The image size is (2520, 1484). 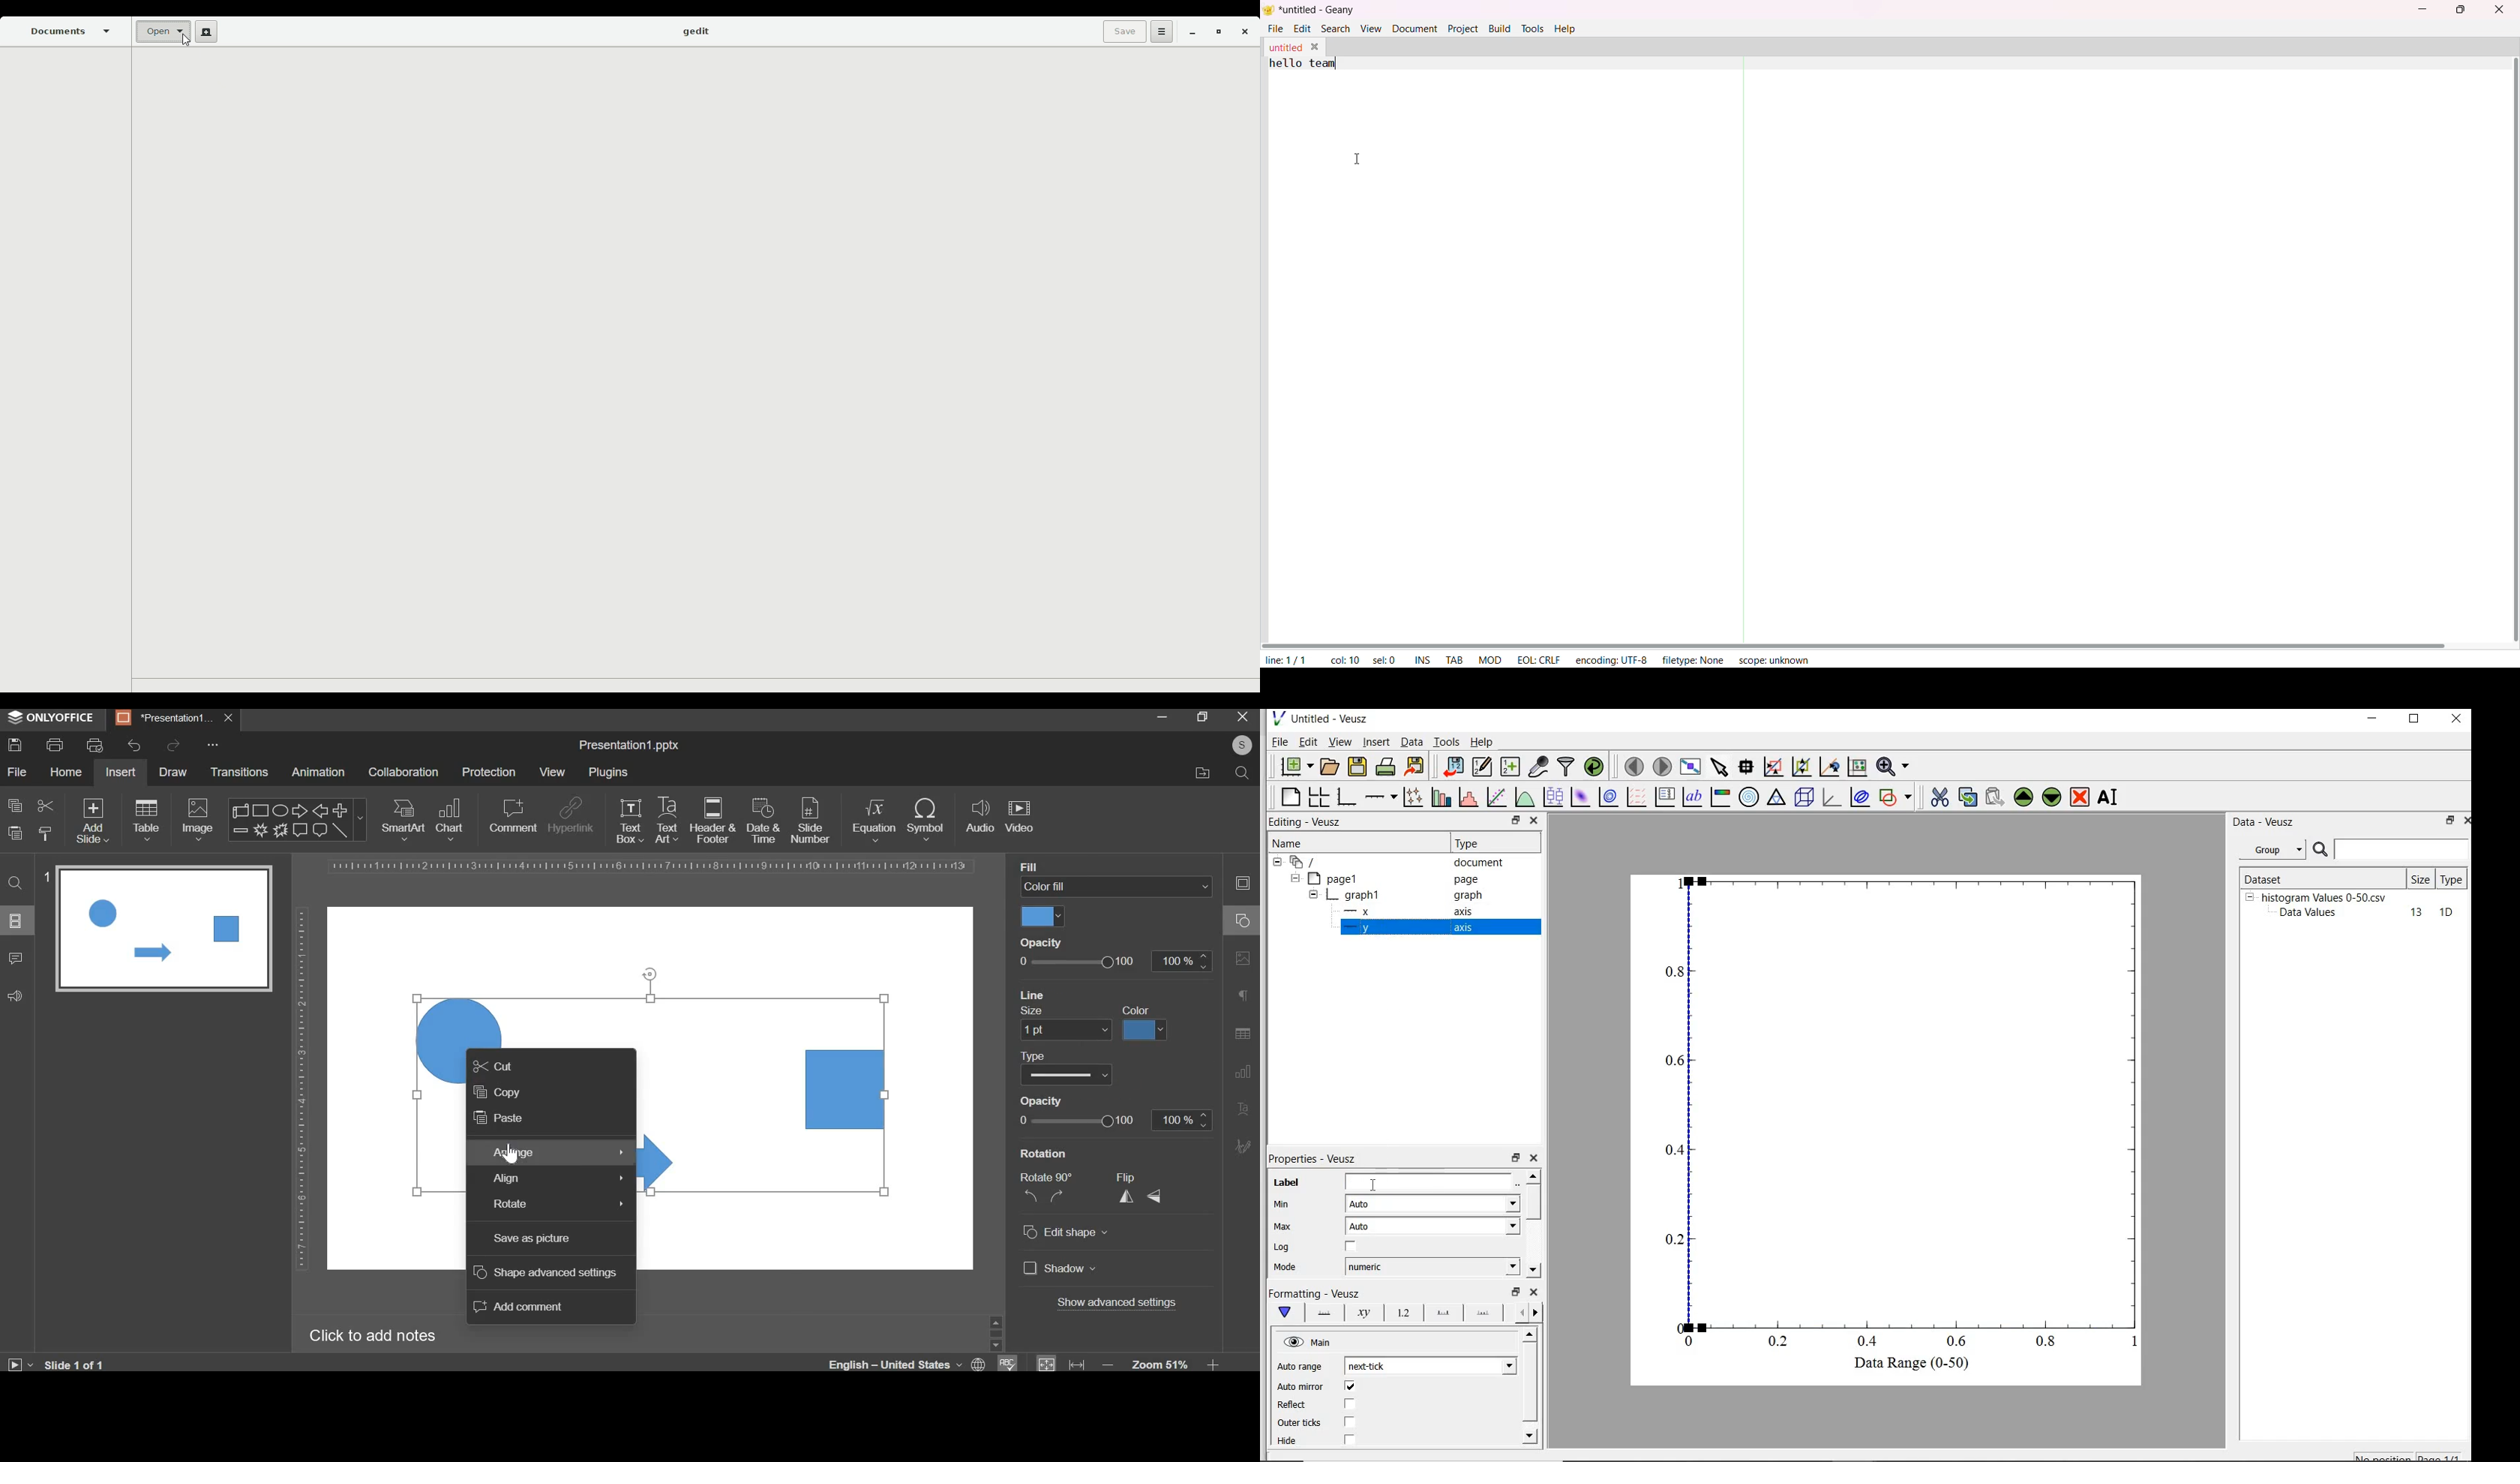 I want to click on main formatting, so click(x=1287, y=1313).